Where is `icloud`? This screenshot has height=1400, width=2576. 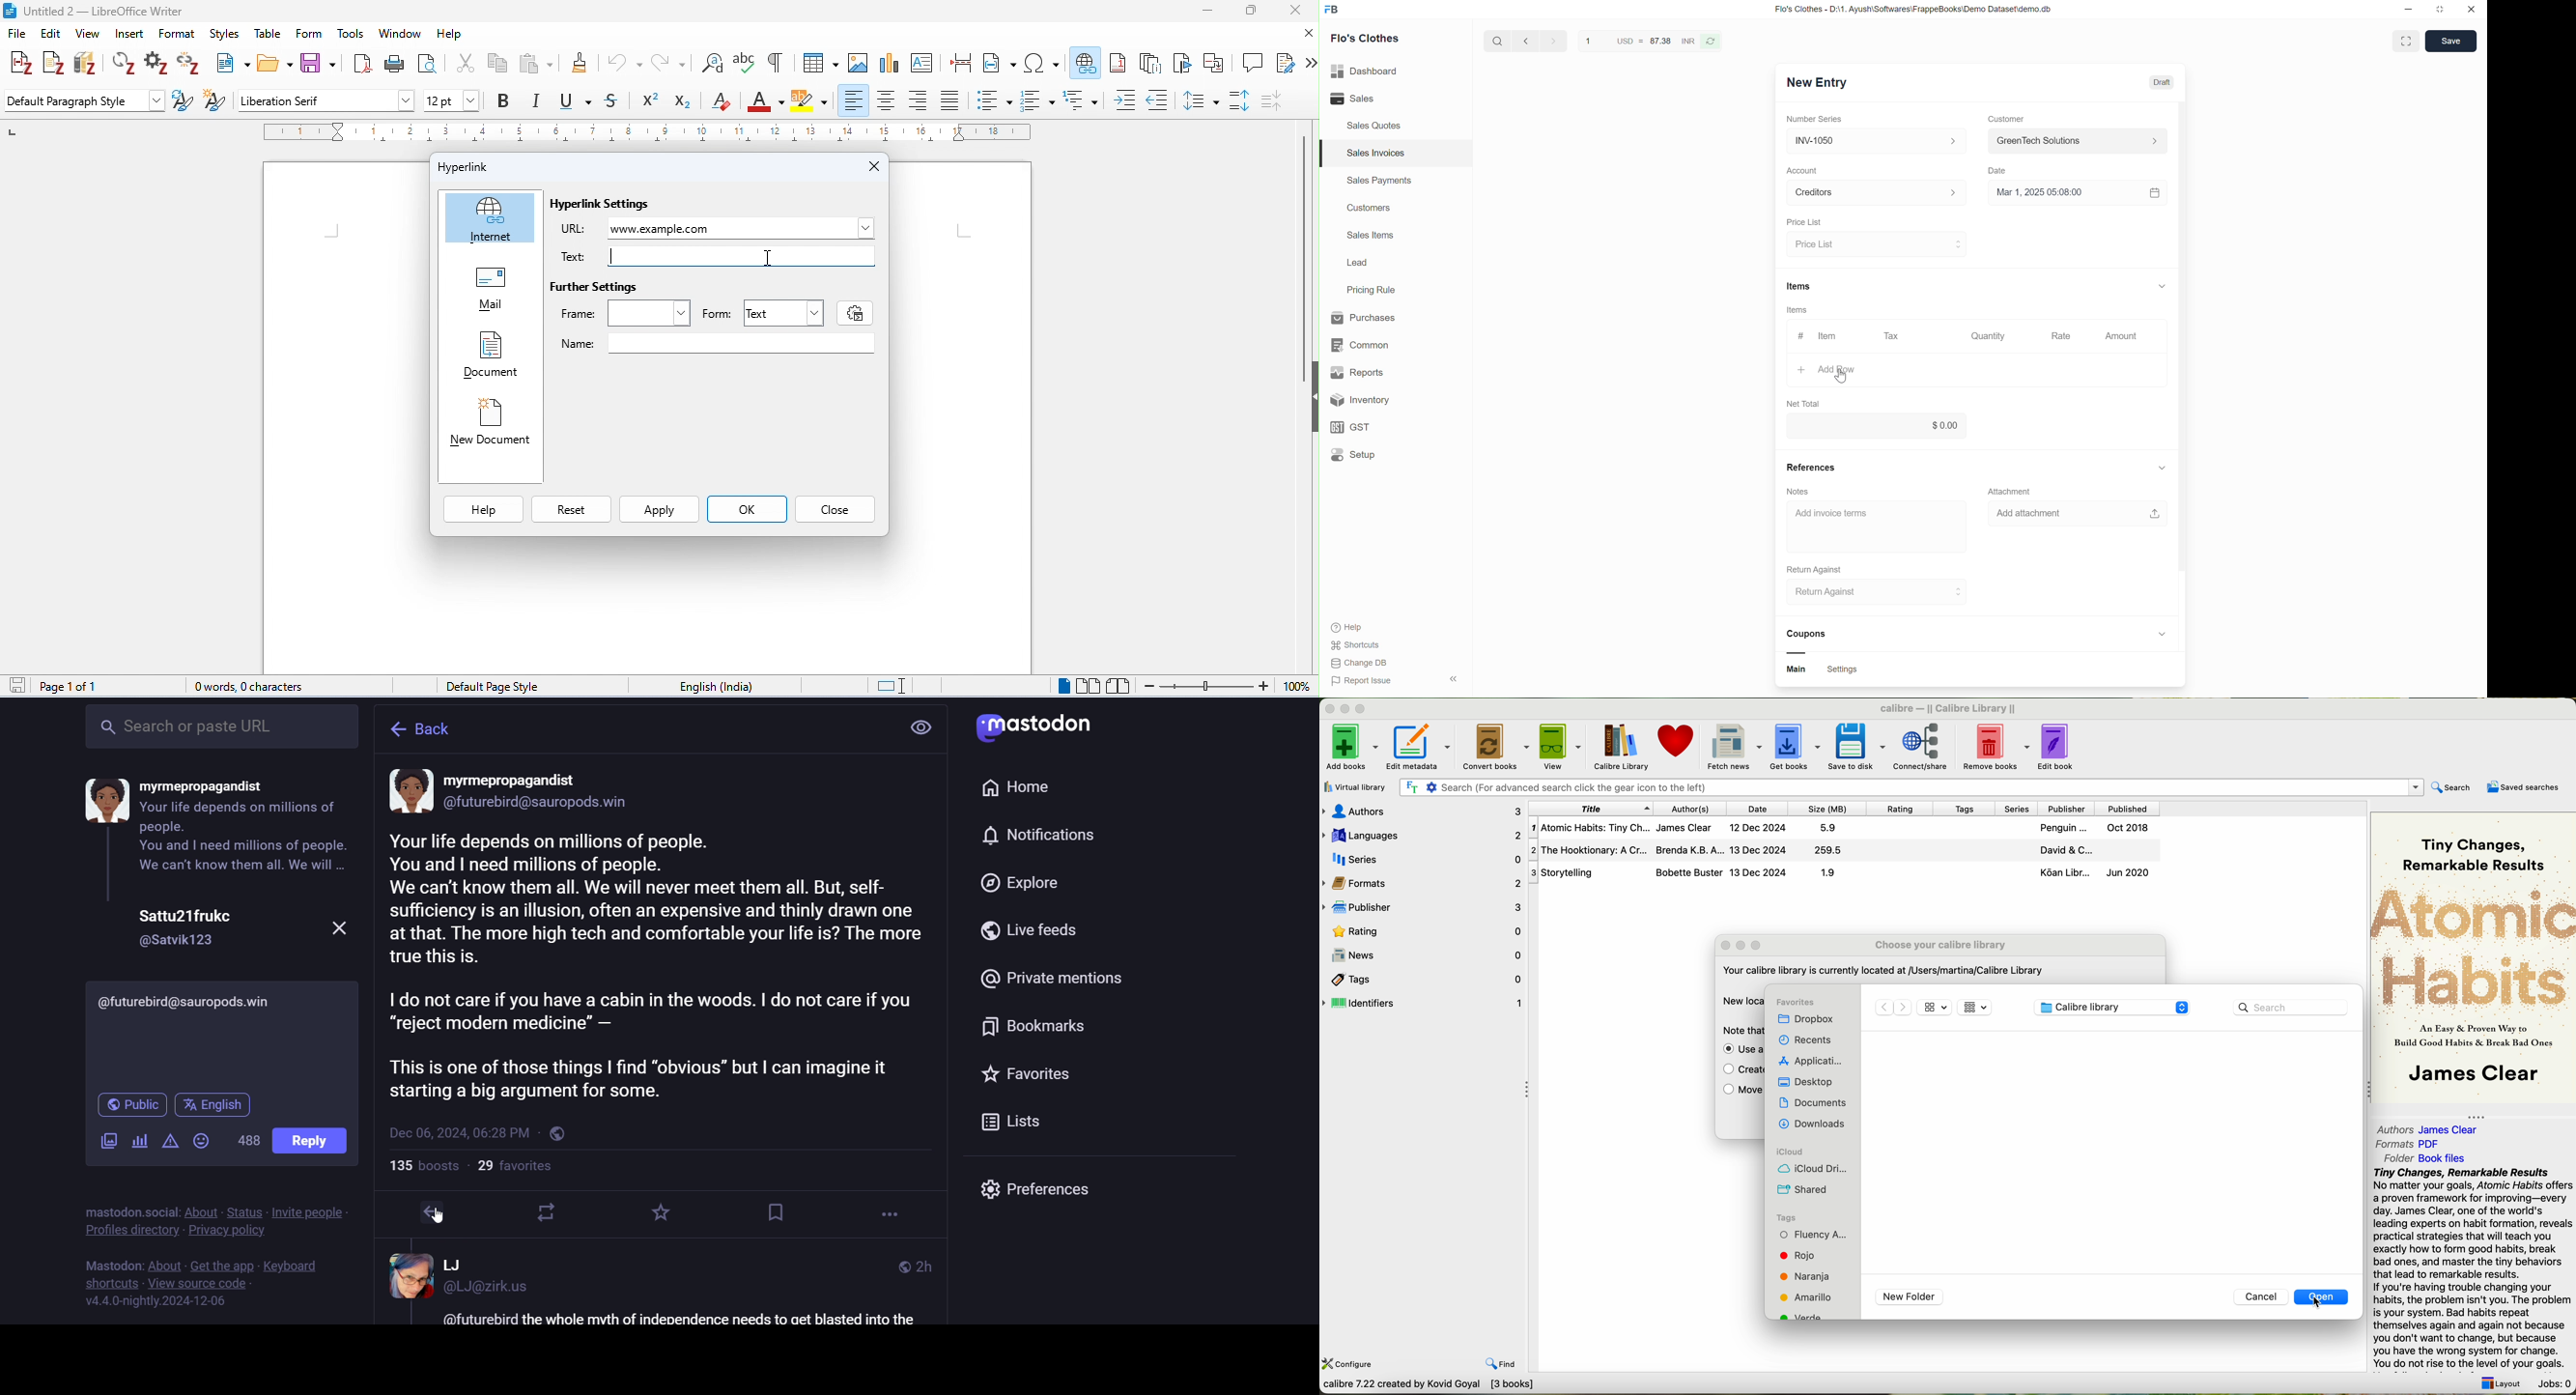
icloud is located at coordinates (1812, 1151).